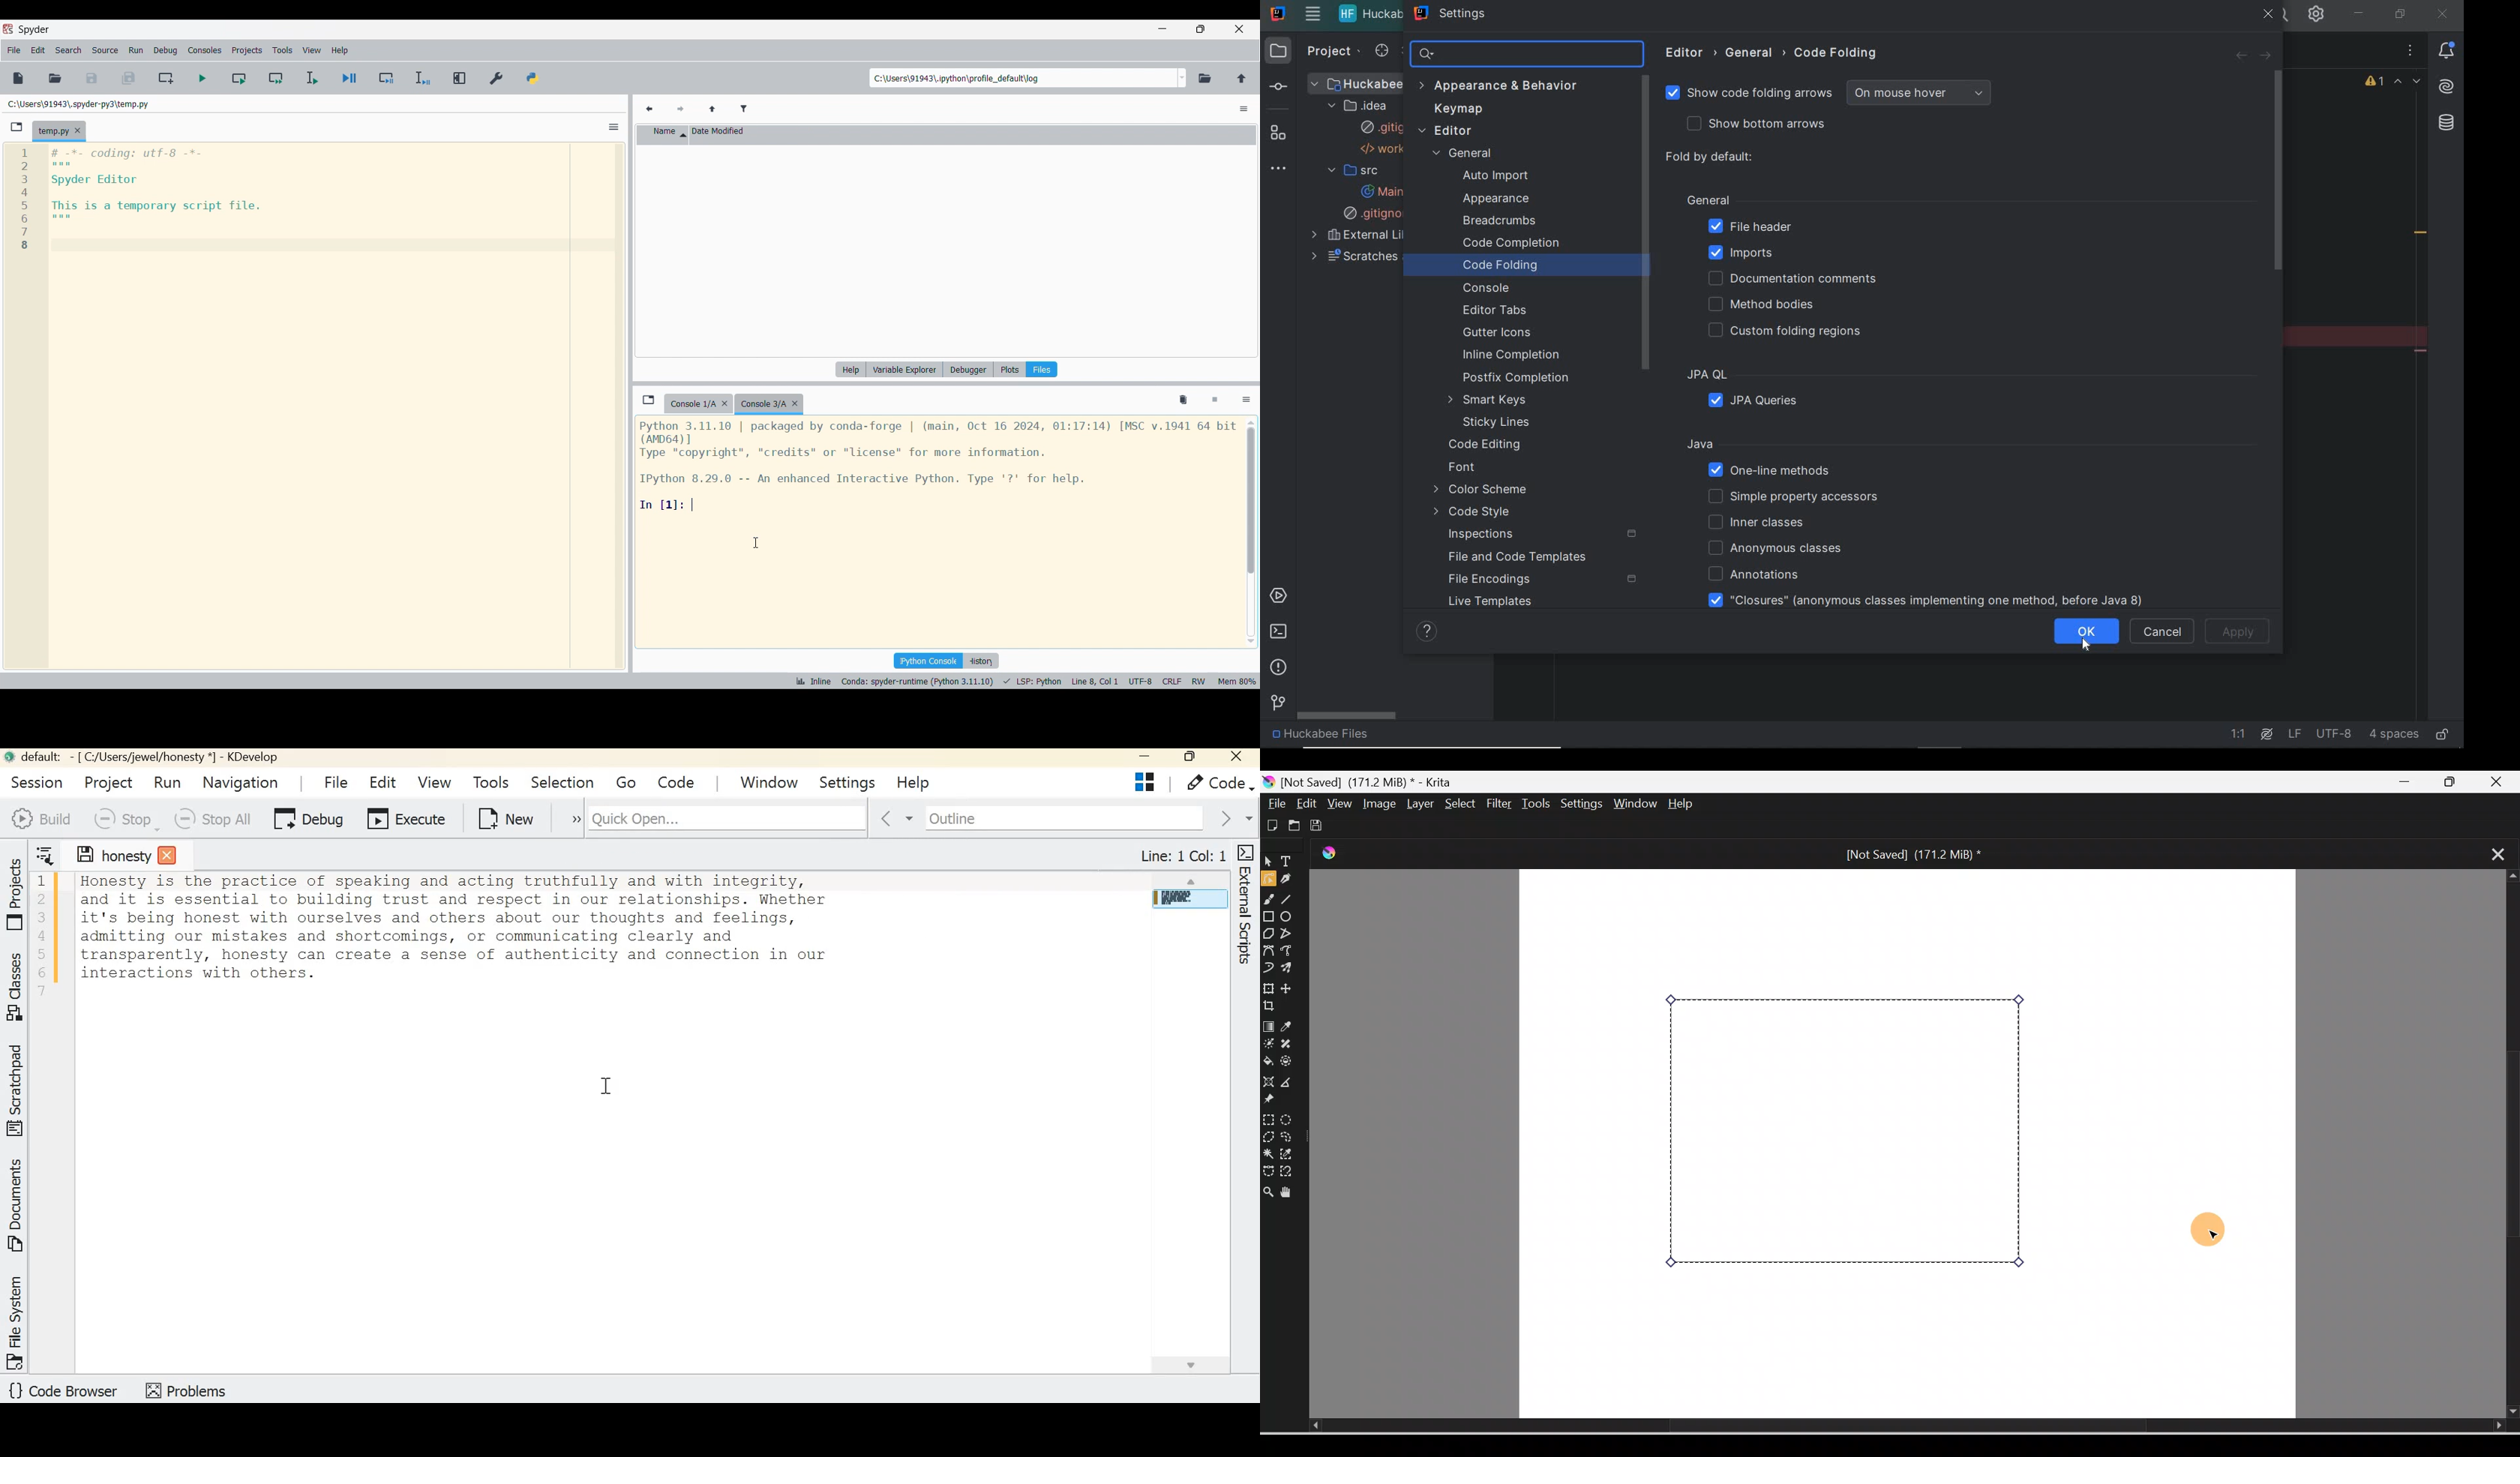  I want to click on Browse working directory, so click(1205, 79).